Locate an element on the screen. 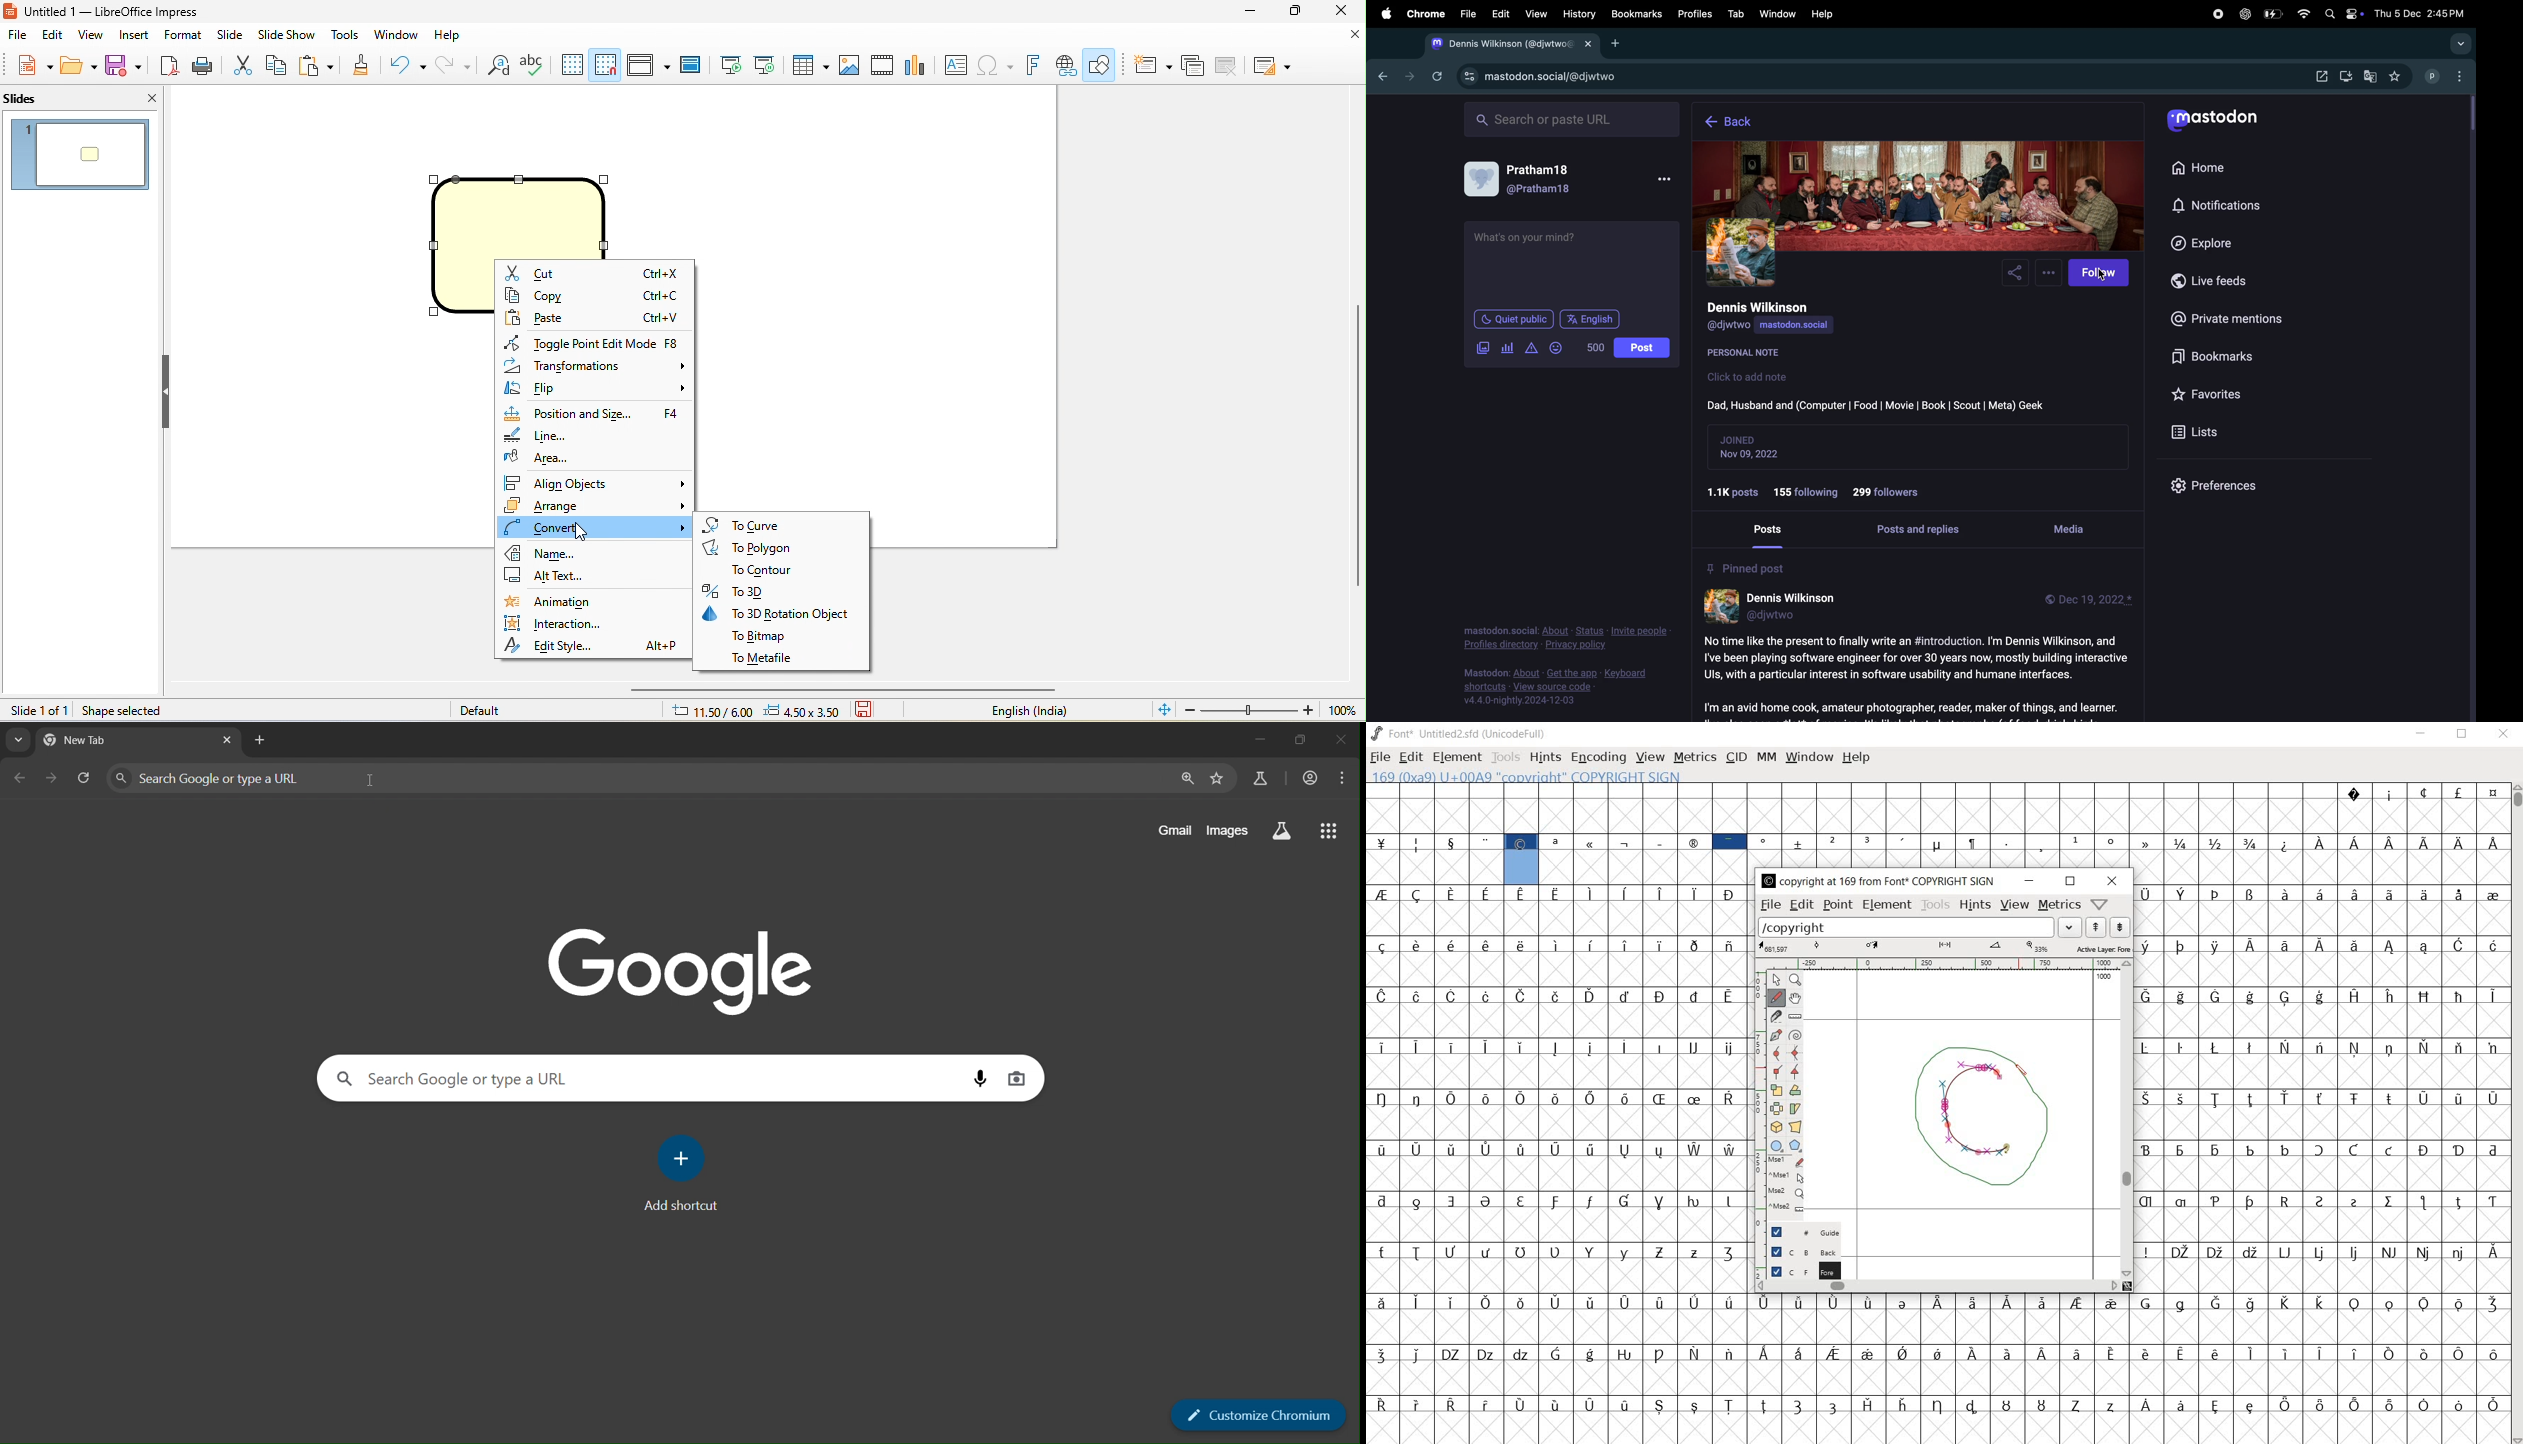 The height and width of the screenshot is (1456, 2548). Explore is located at coordinates (2212, 243).